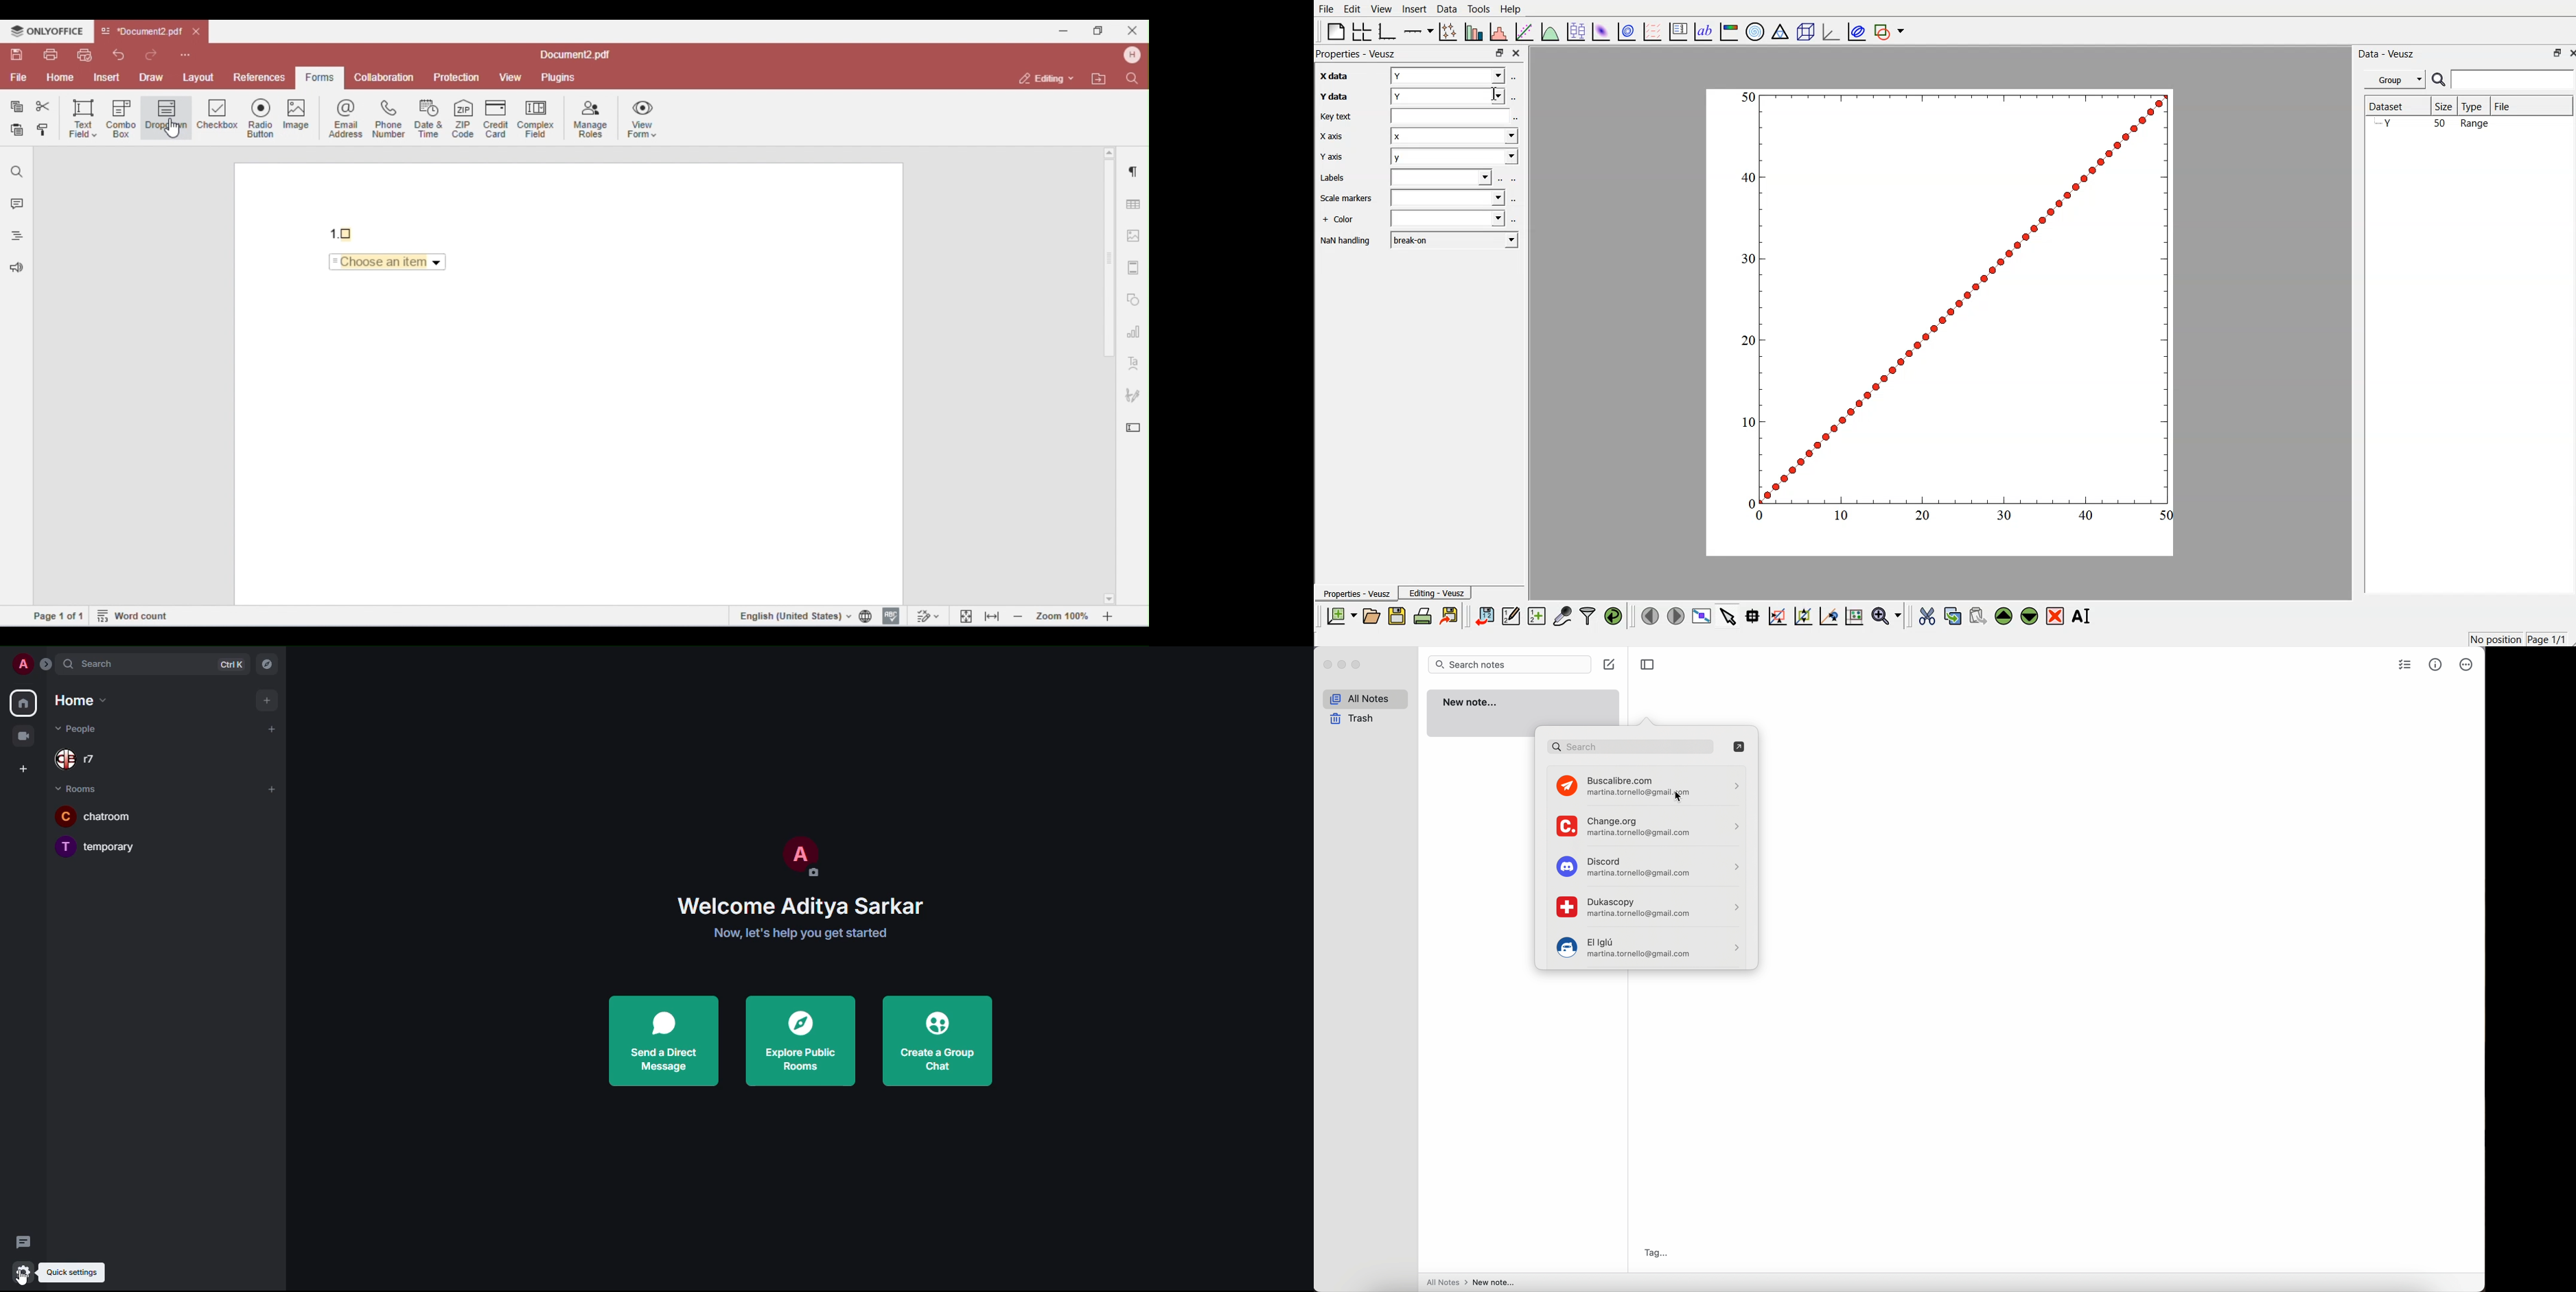 This screenshot has width=2576, height=1316. I want to click on add, so click(273, 728).